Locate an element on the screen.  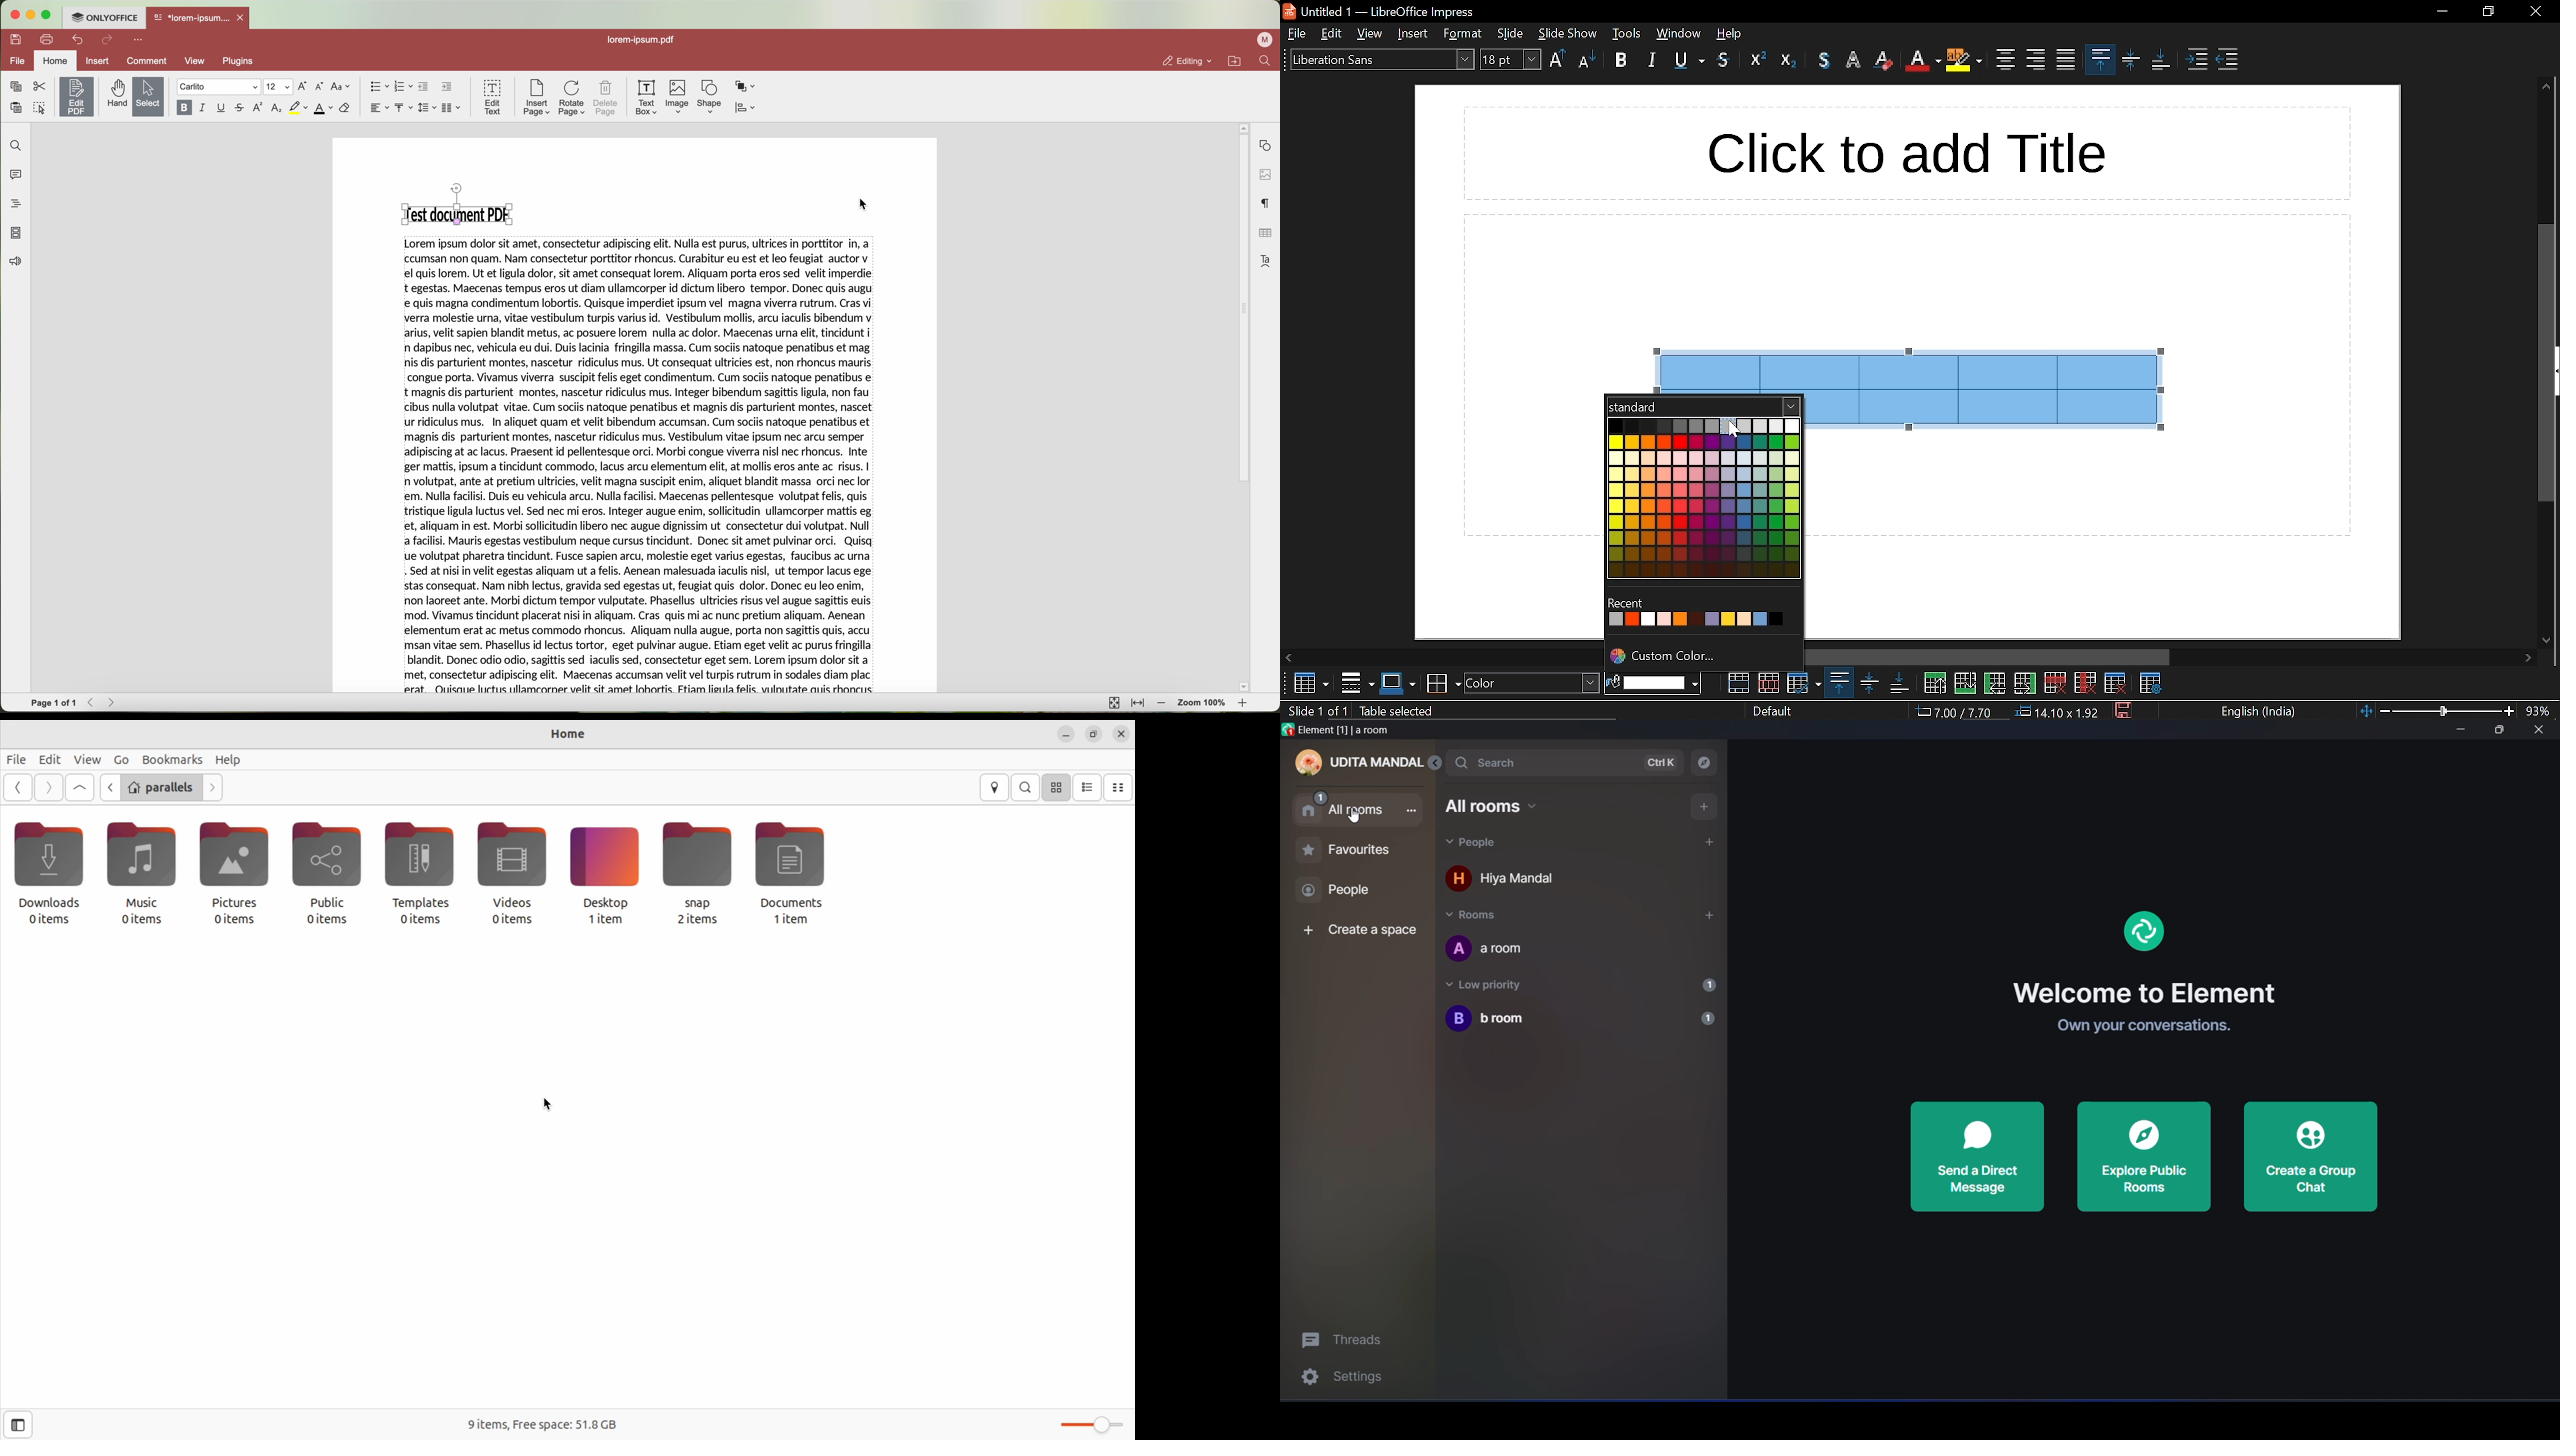
insert page is located at coordinates (536, 99).